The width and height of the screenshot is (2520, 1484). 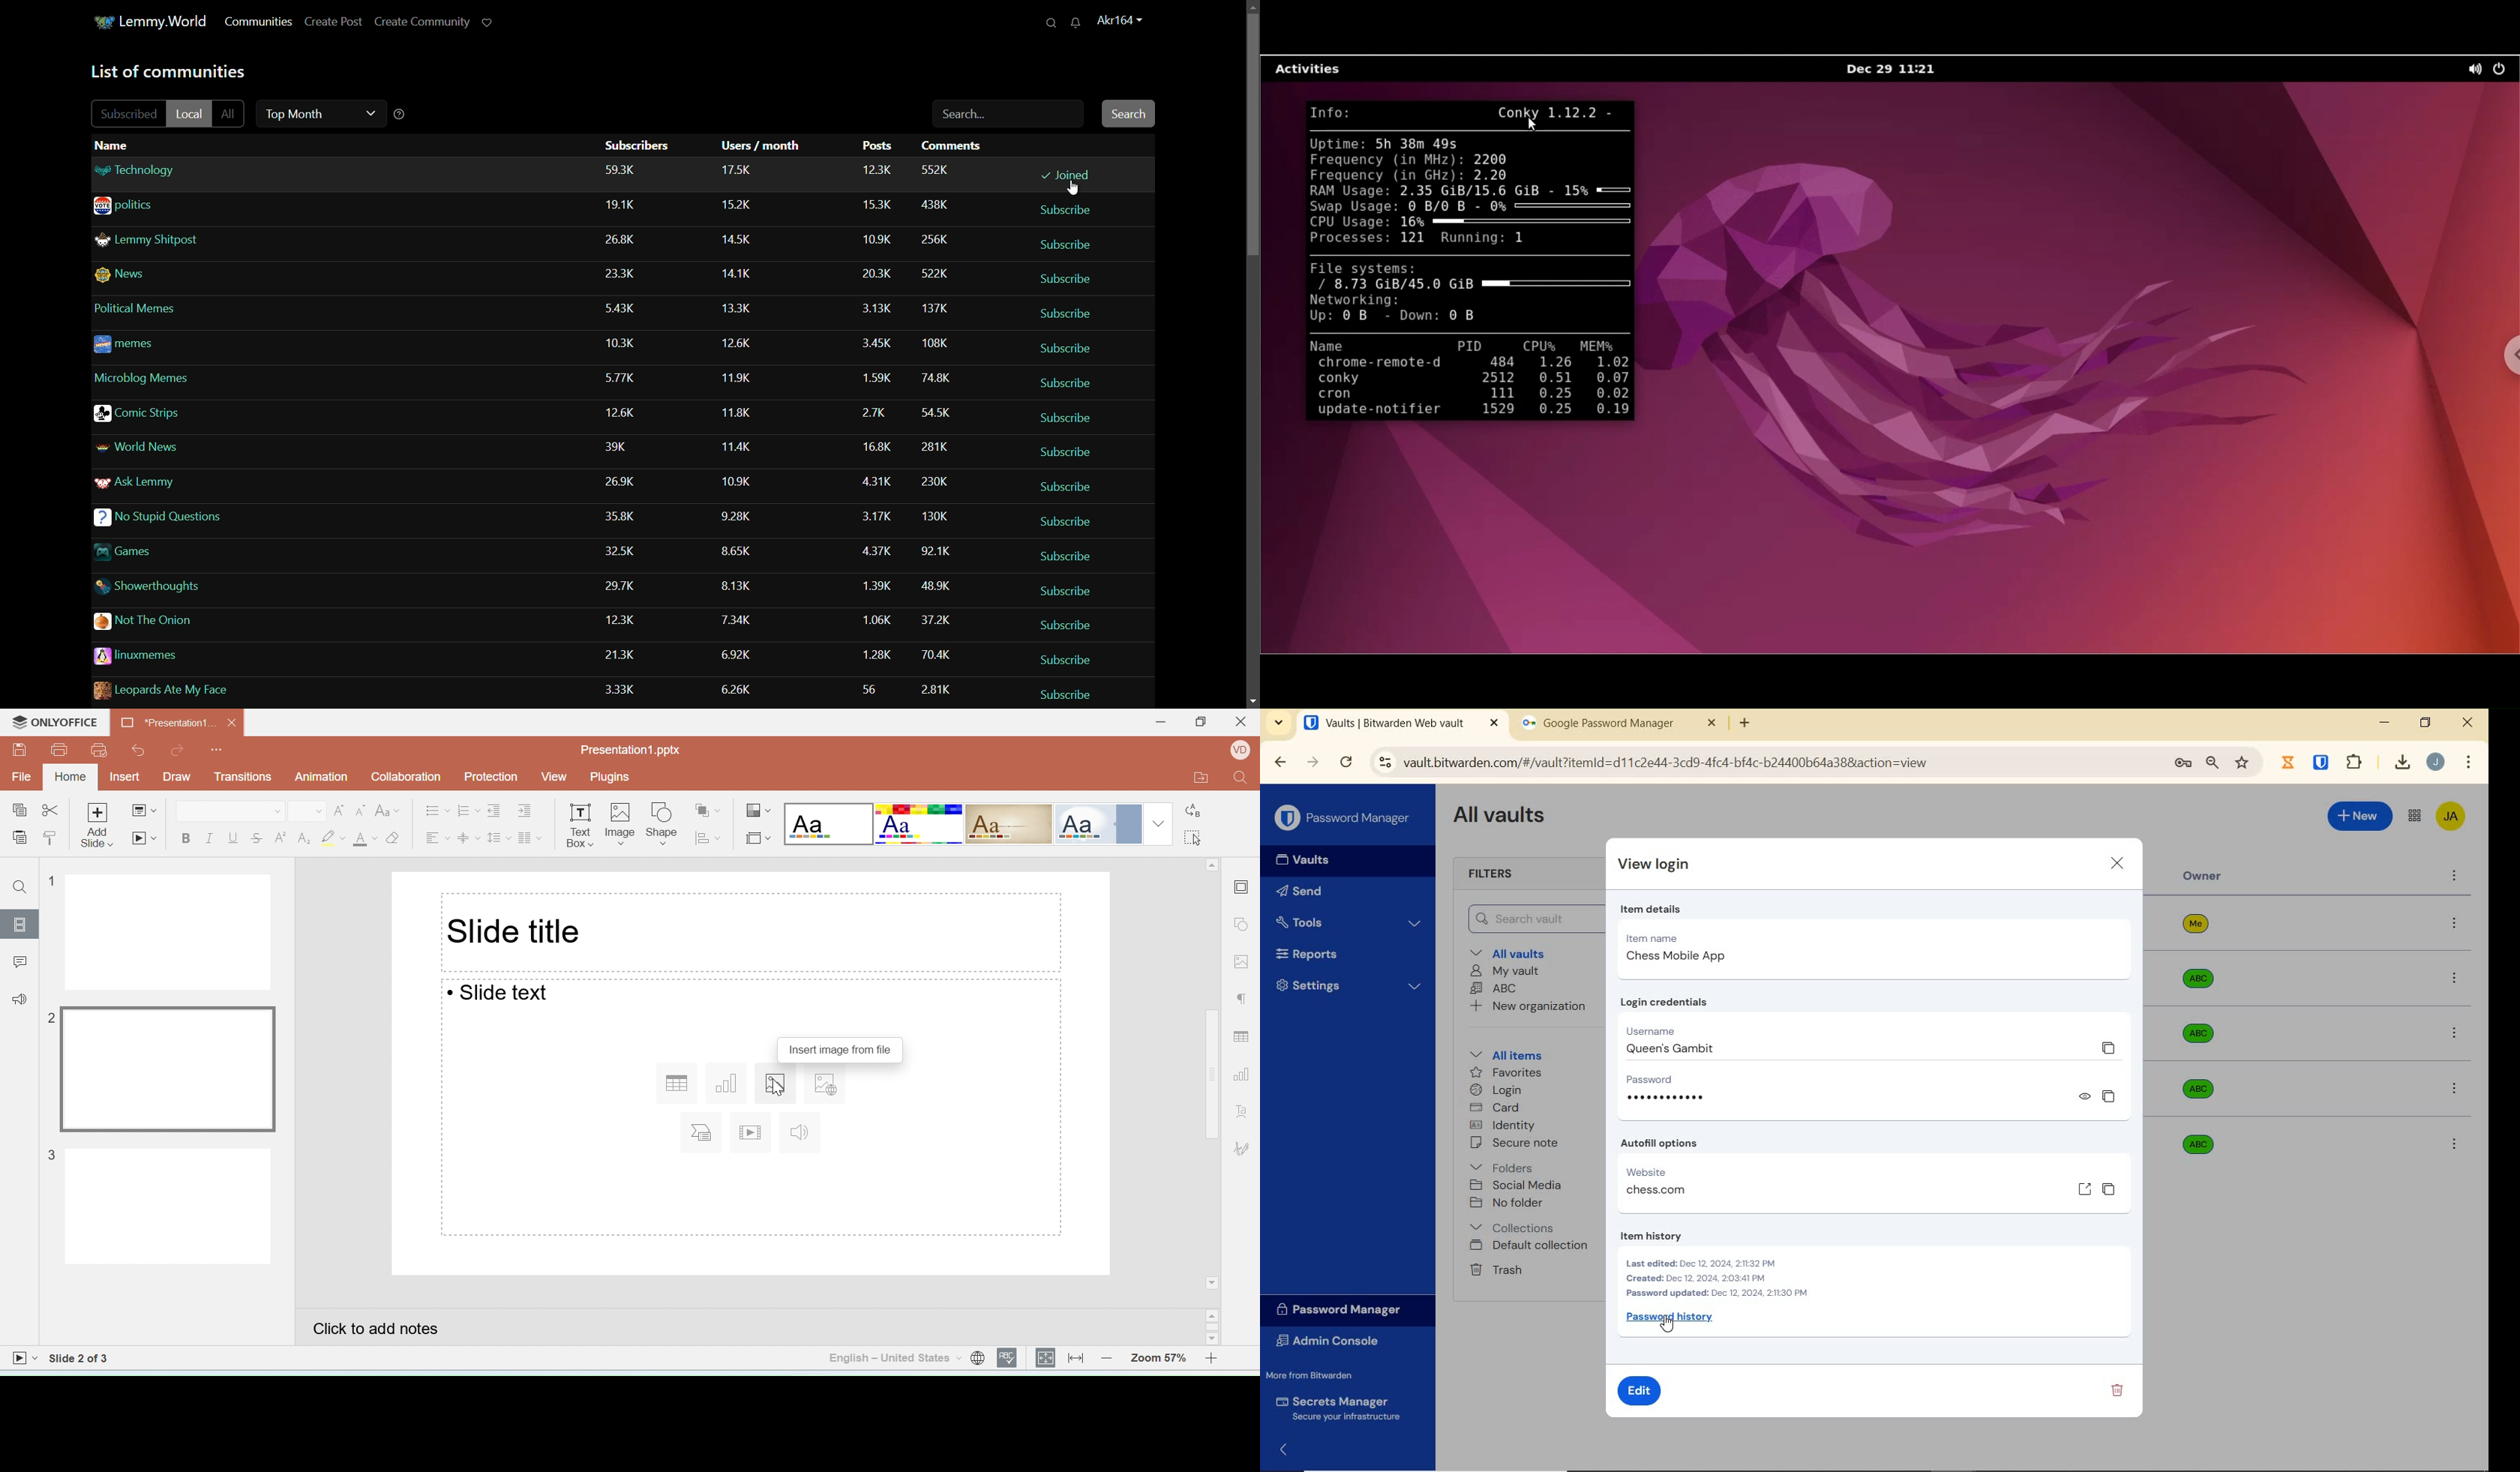 I want to click on Decrease indent, so click(x=497, y=809).